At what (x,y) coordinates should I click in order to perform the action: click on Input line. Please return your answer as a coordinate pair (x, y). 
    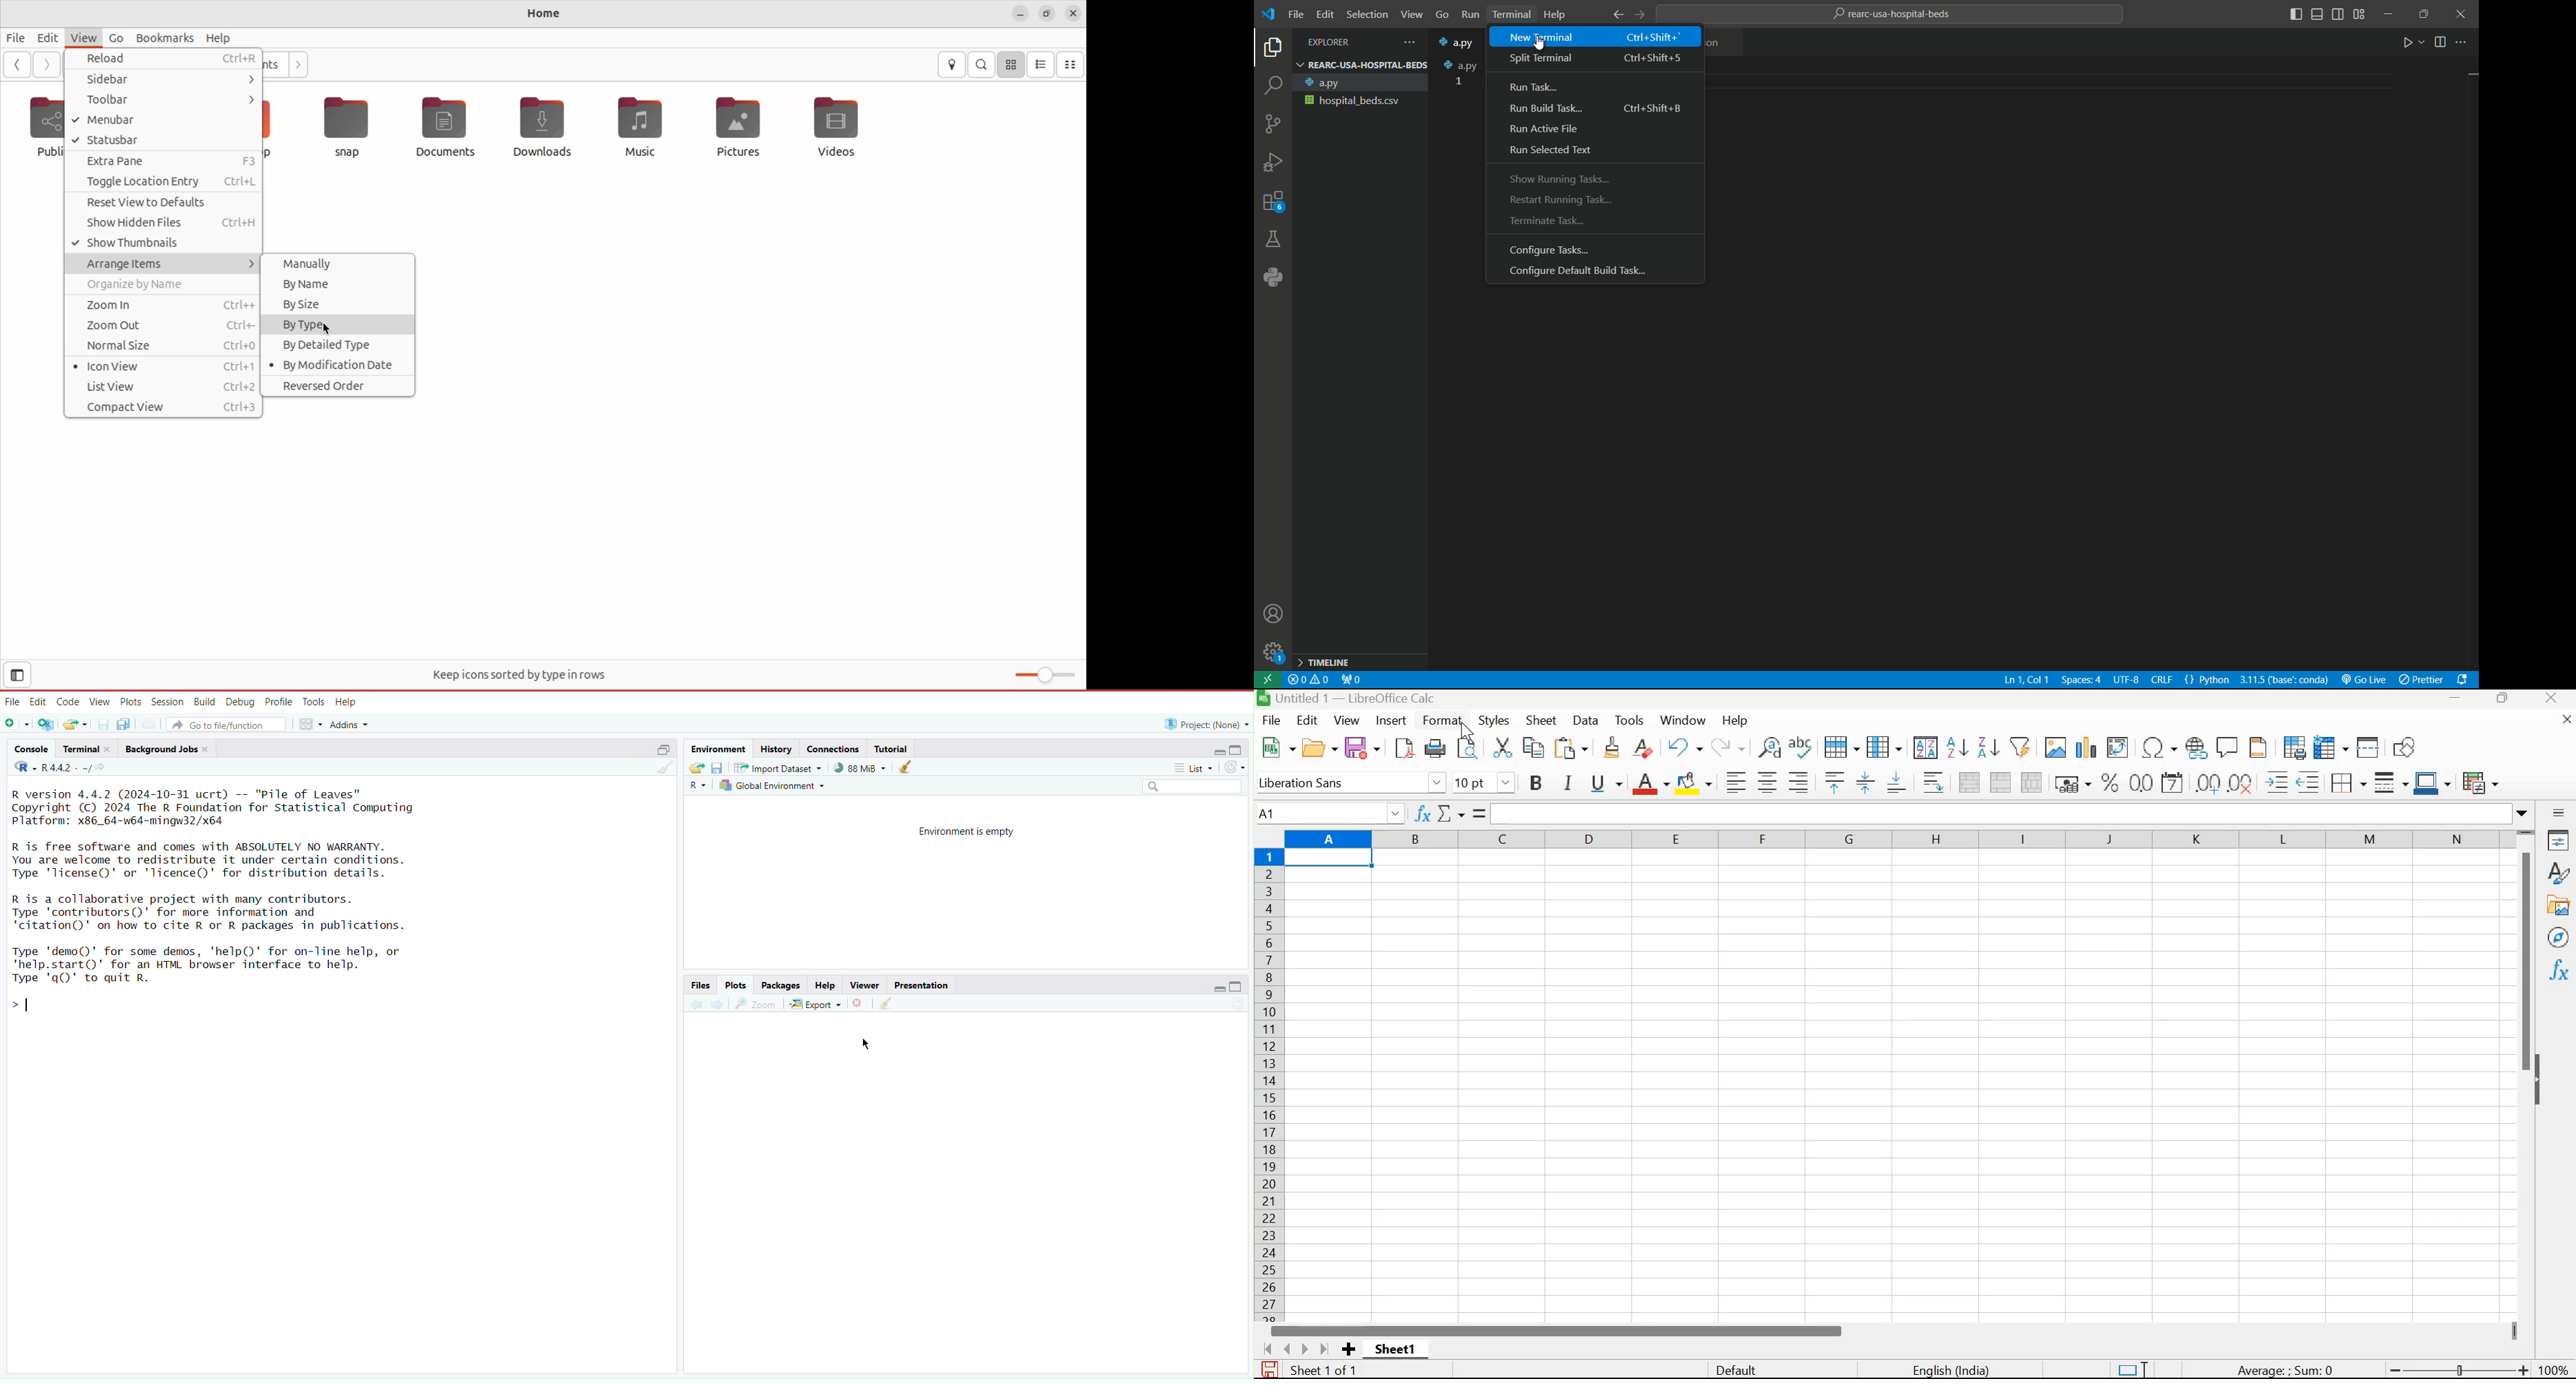
    Looking at the image, I should click on (2000, 813).